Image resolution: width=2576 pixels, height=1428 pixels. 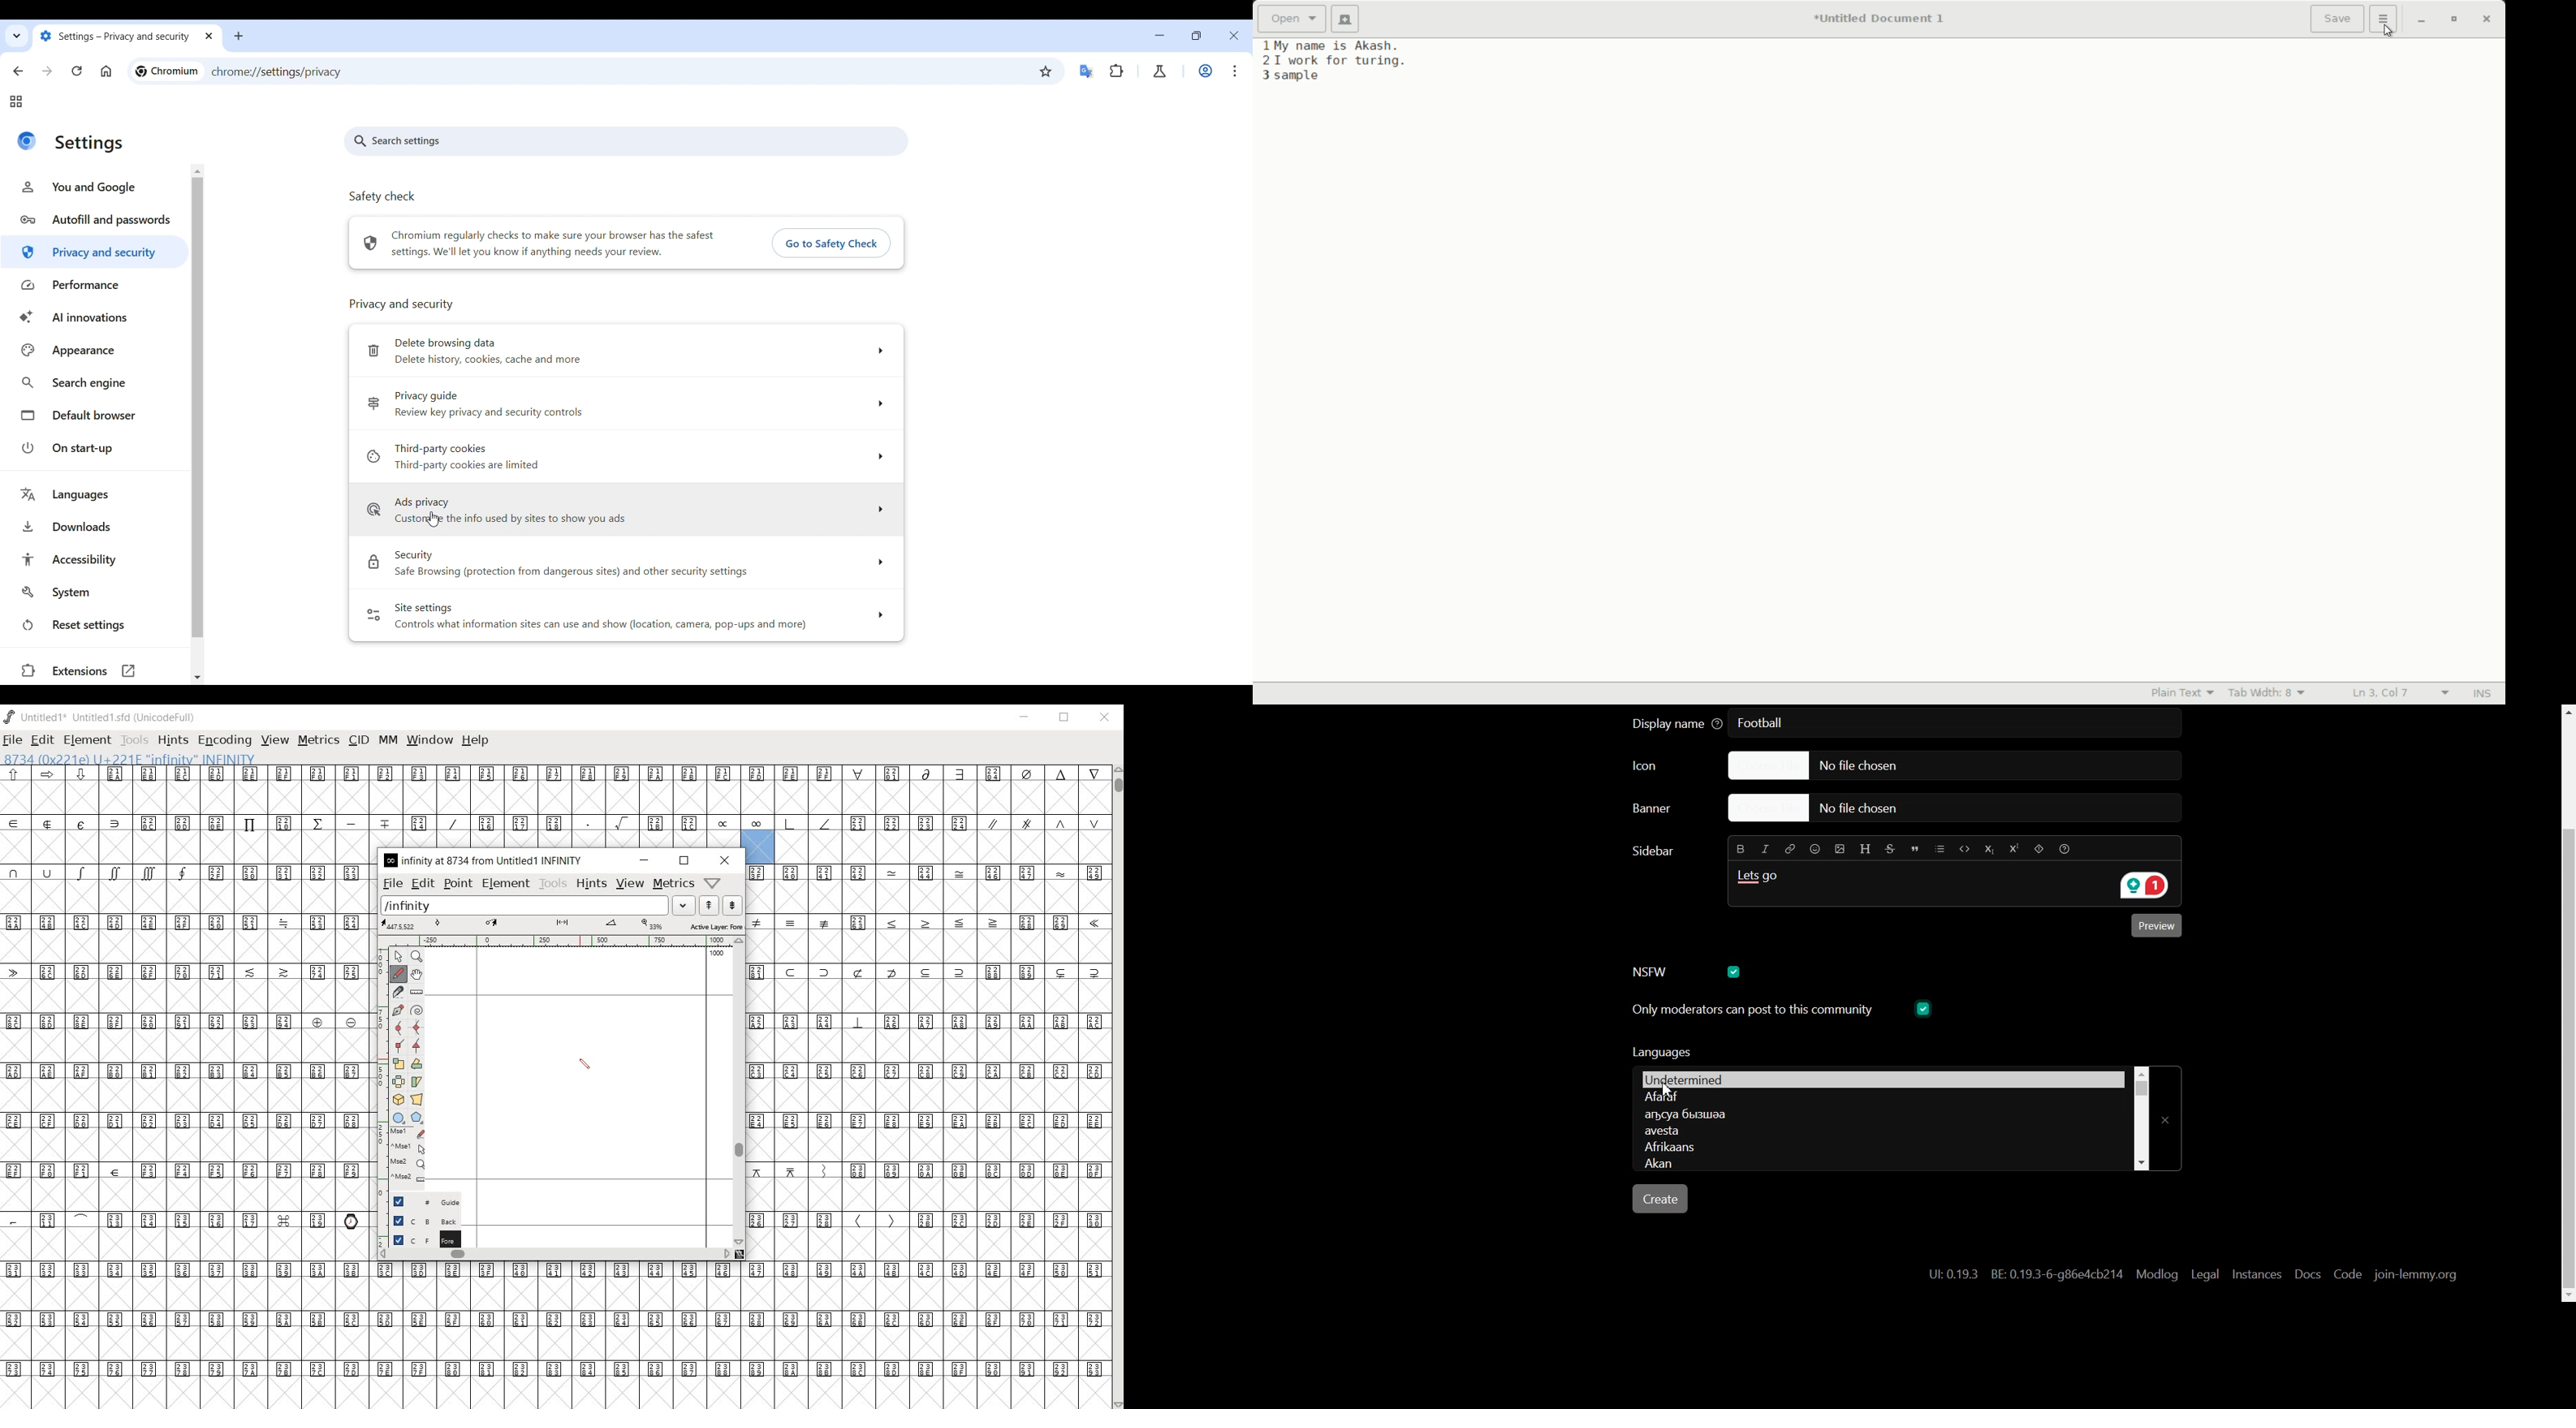 I want to click on symbols, so click(x=1043, y=822).